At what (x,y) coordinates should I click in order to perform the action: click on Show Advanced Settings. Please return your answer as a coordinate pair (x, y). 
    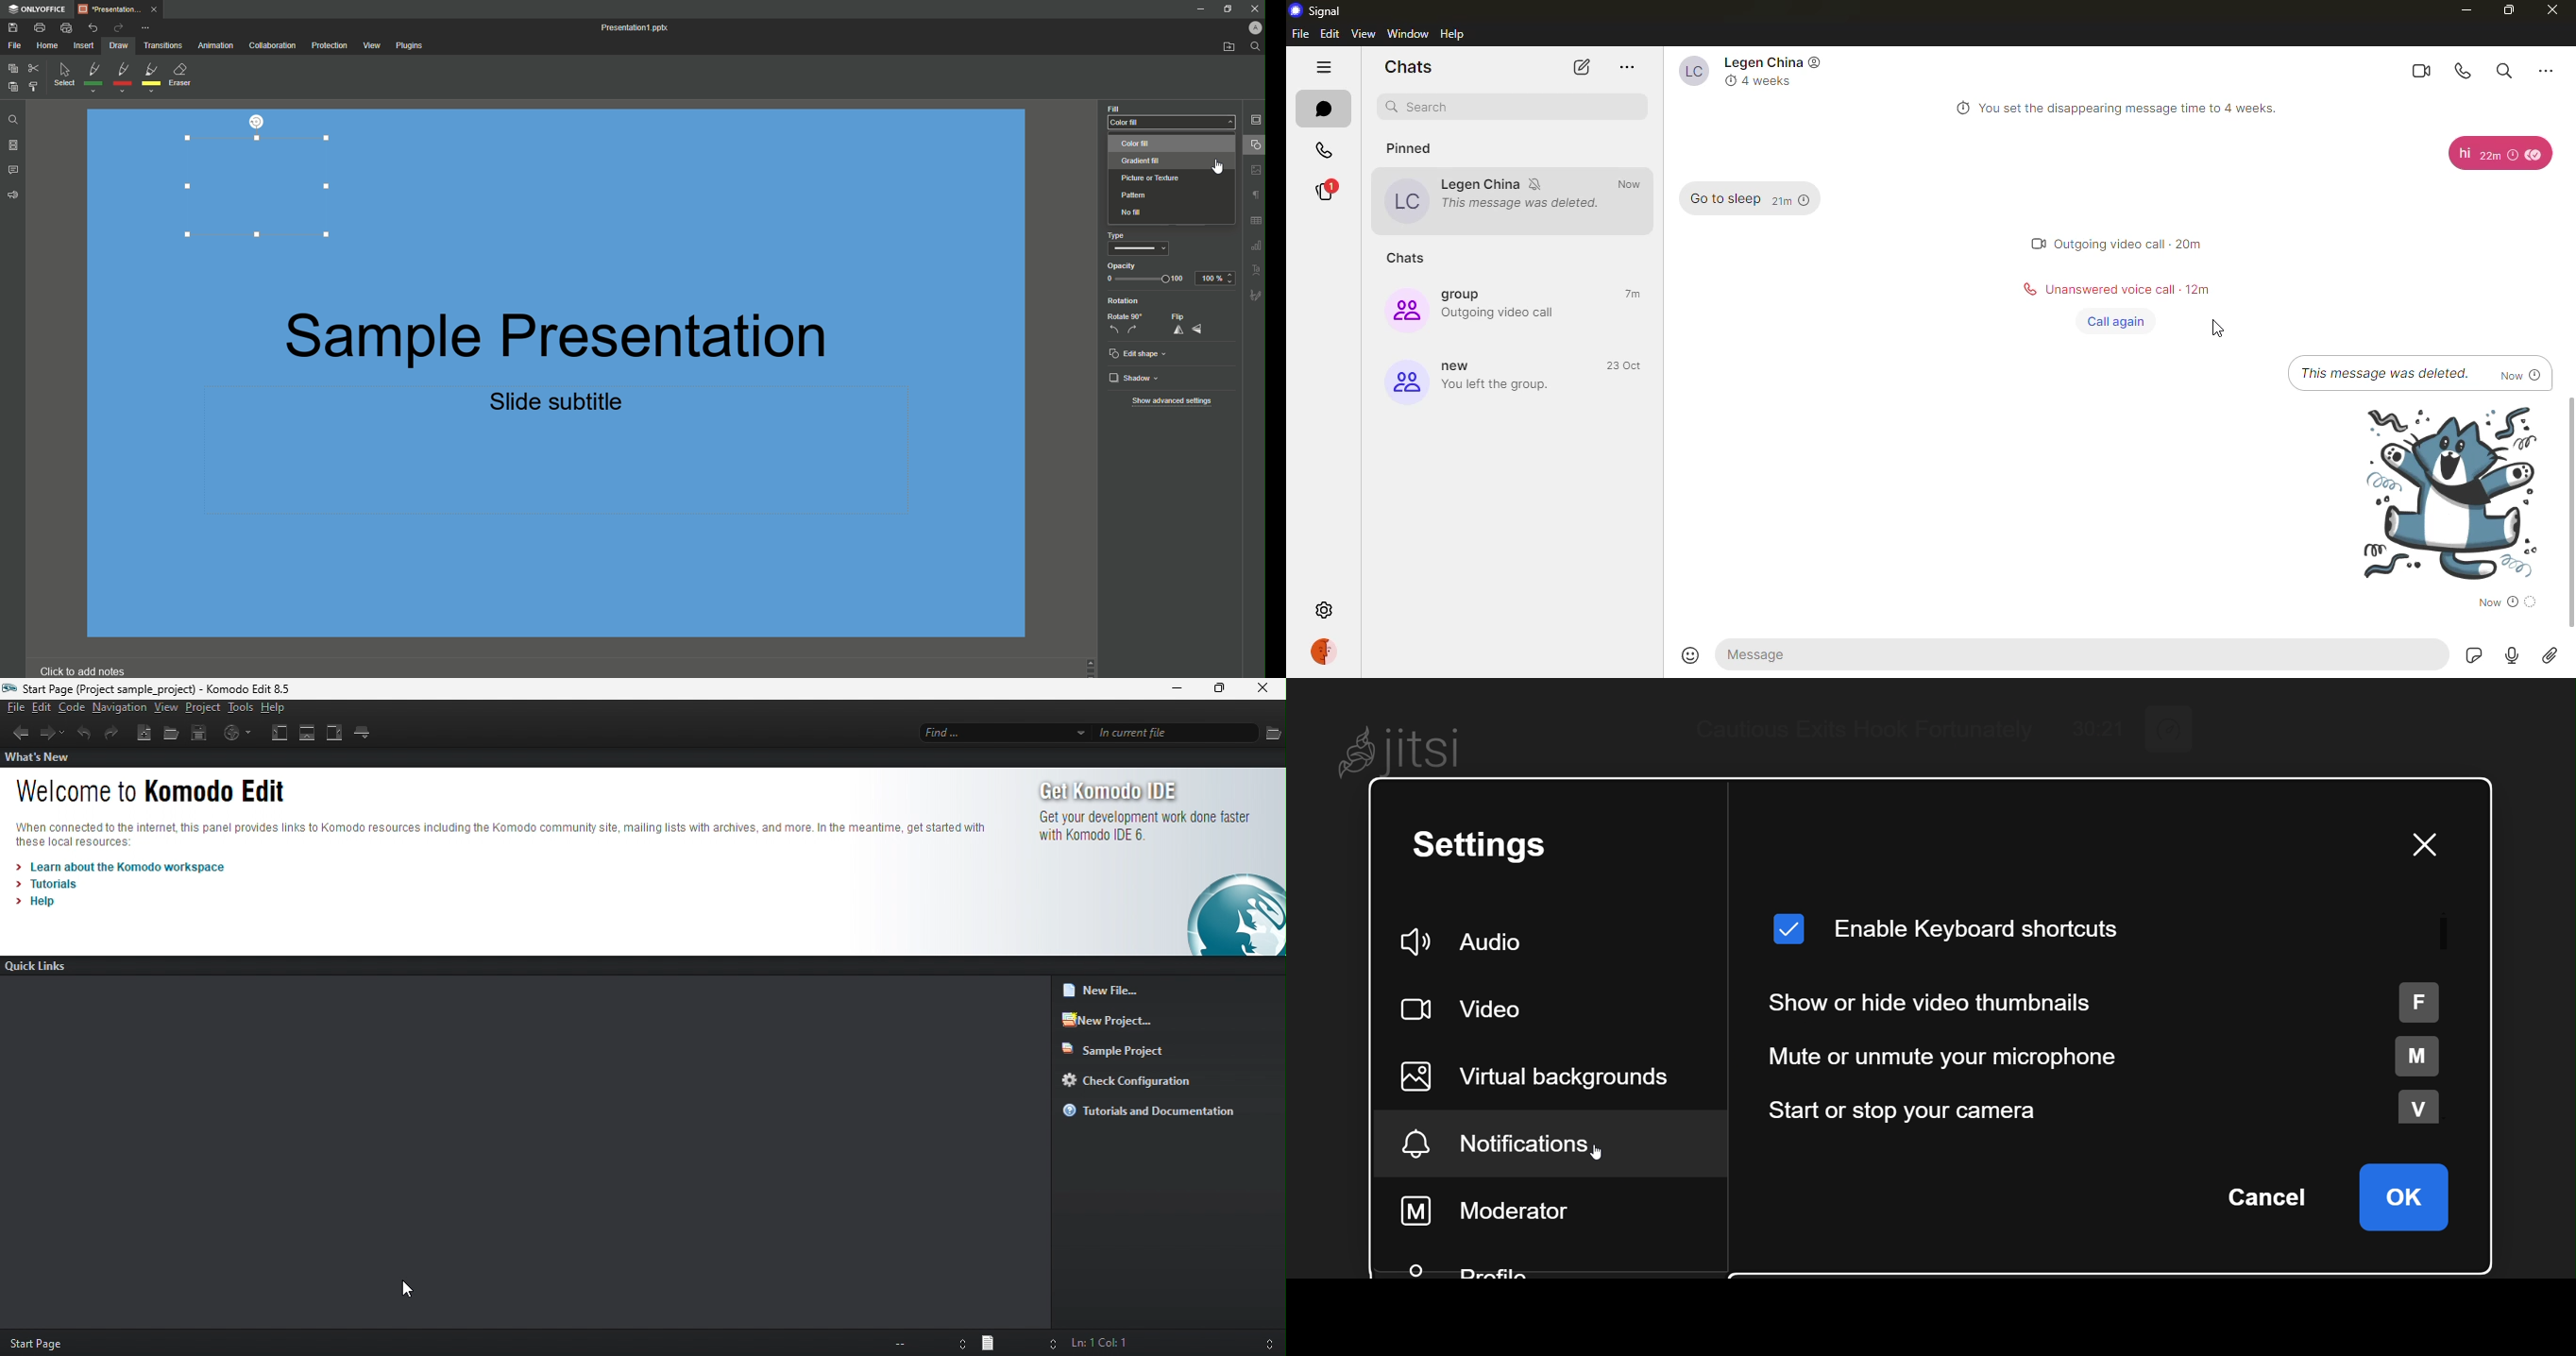
    Looking at the image, I should click on (1175, 402).